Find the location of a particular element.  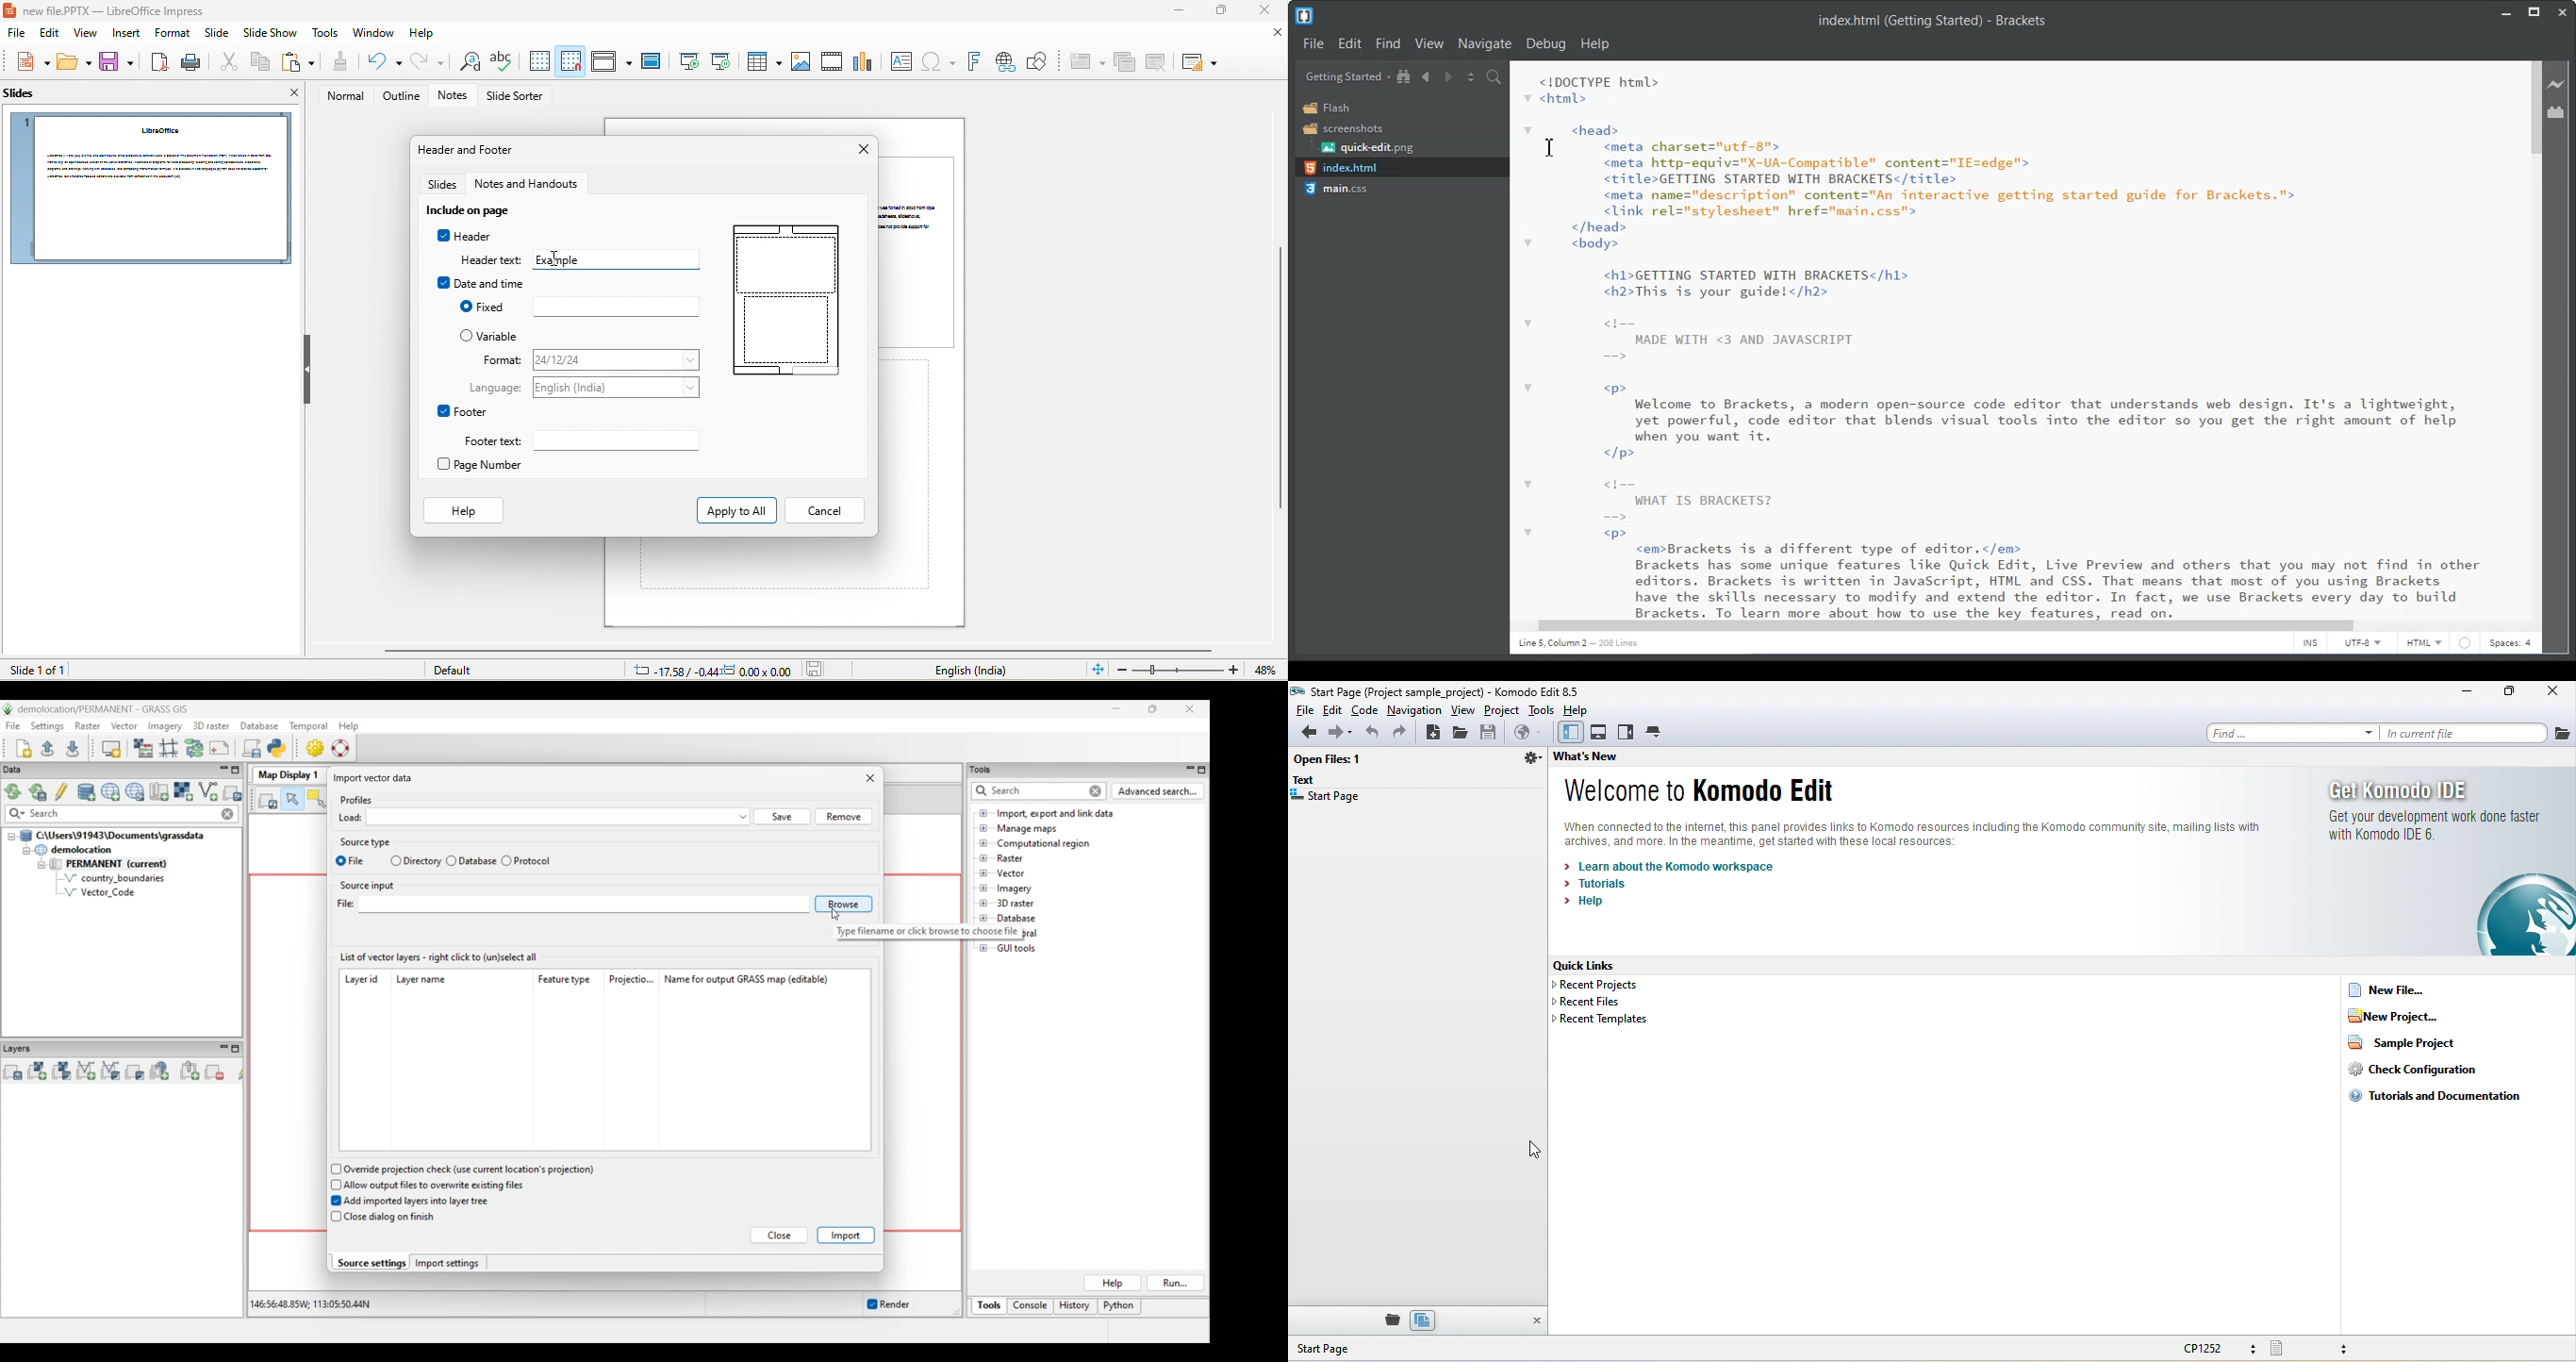

window is located at coordinates (374, 33).